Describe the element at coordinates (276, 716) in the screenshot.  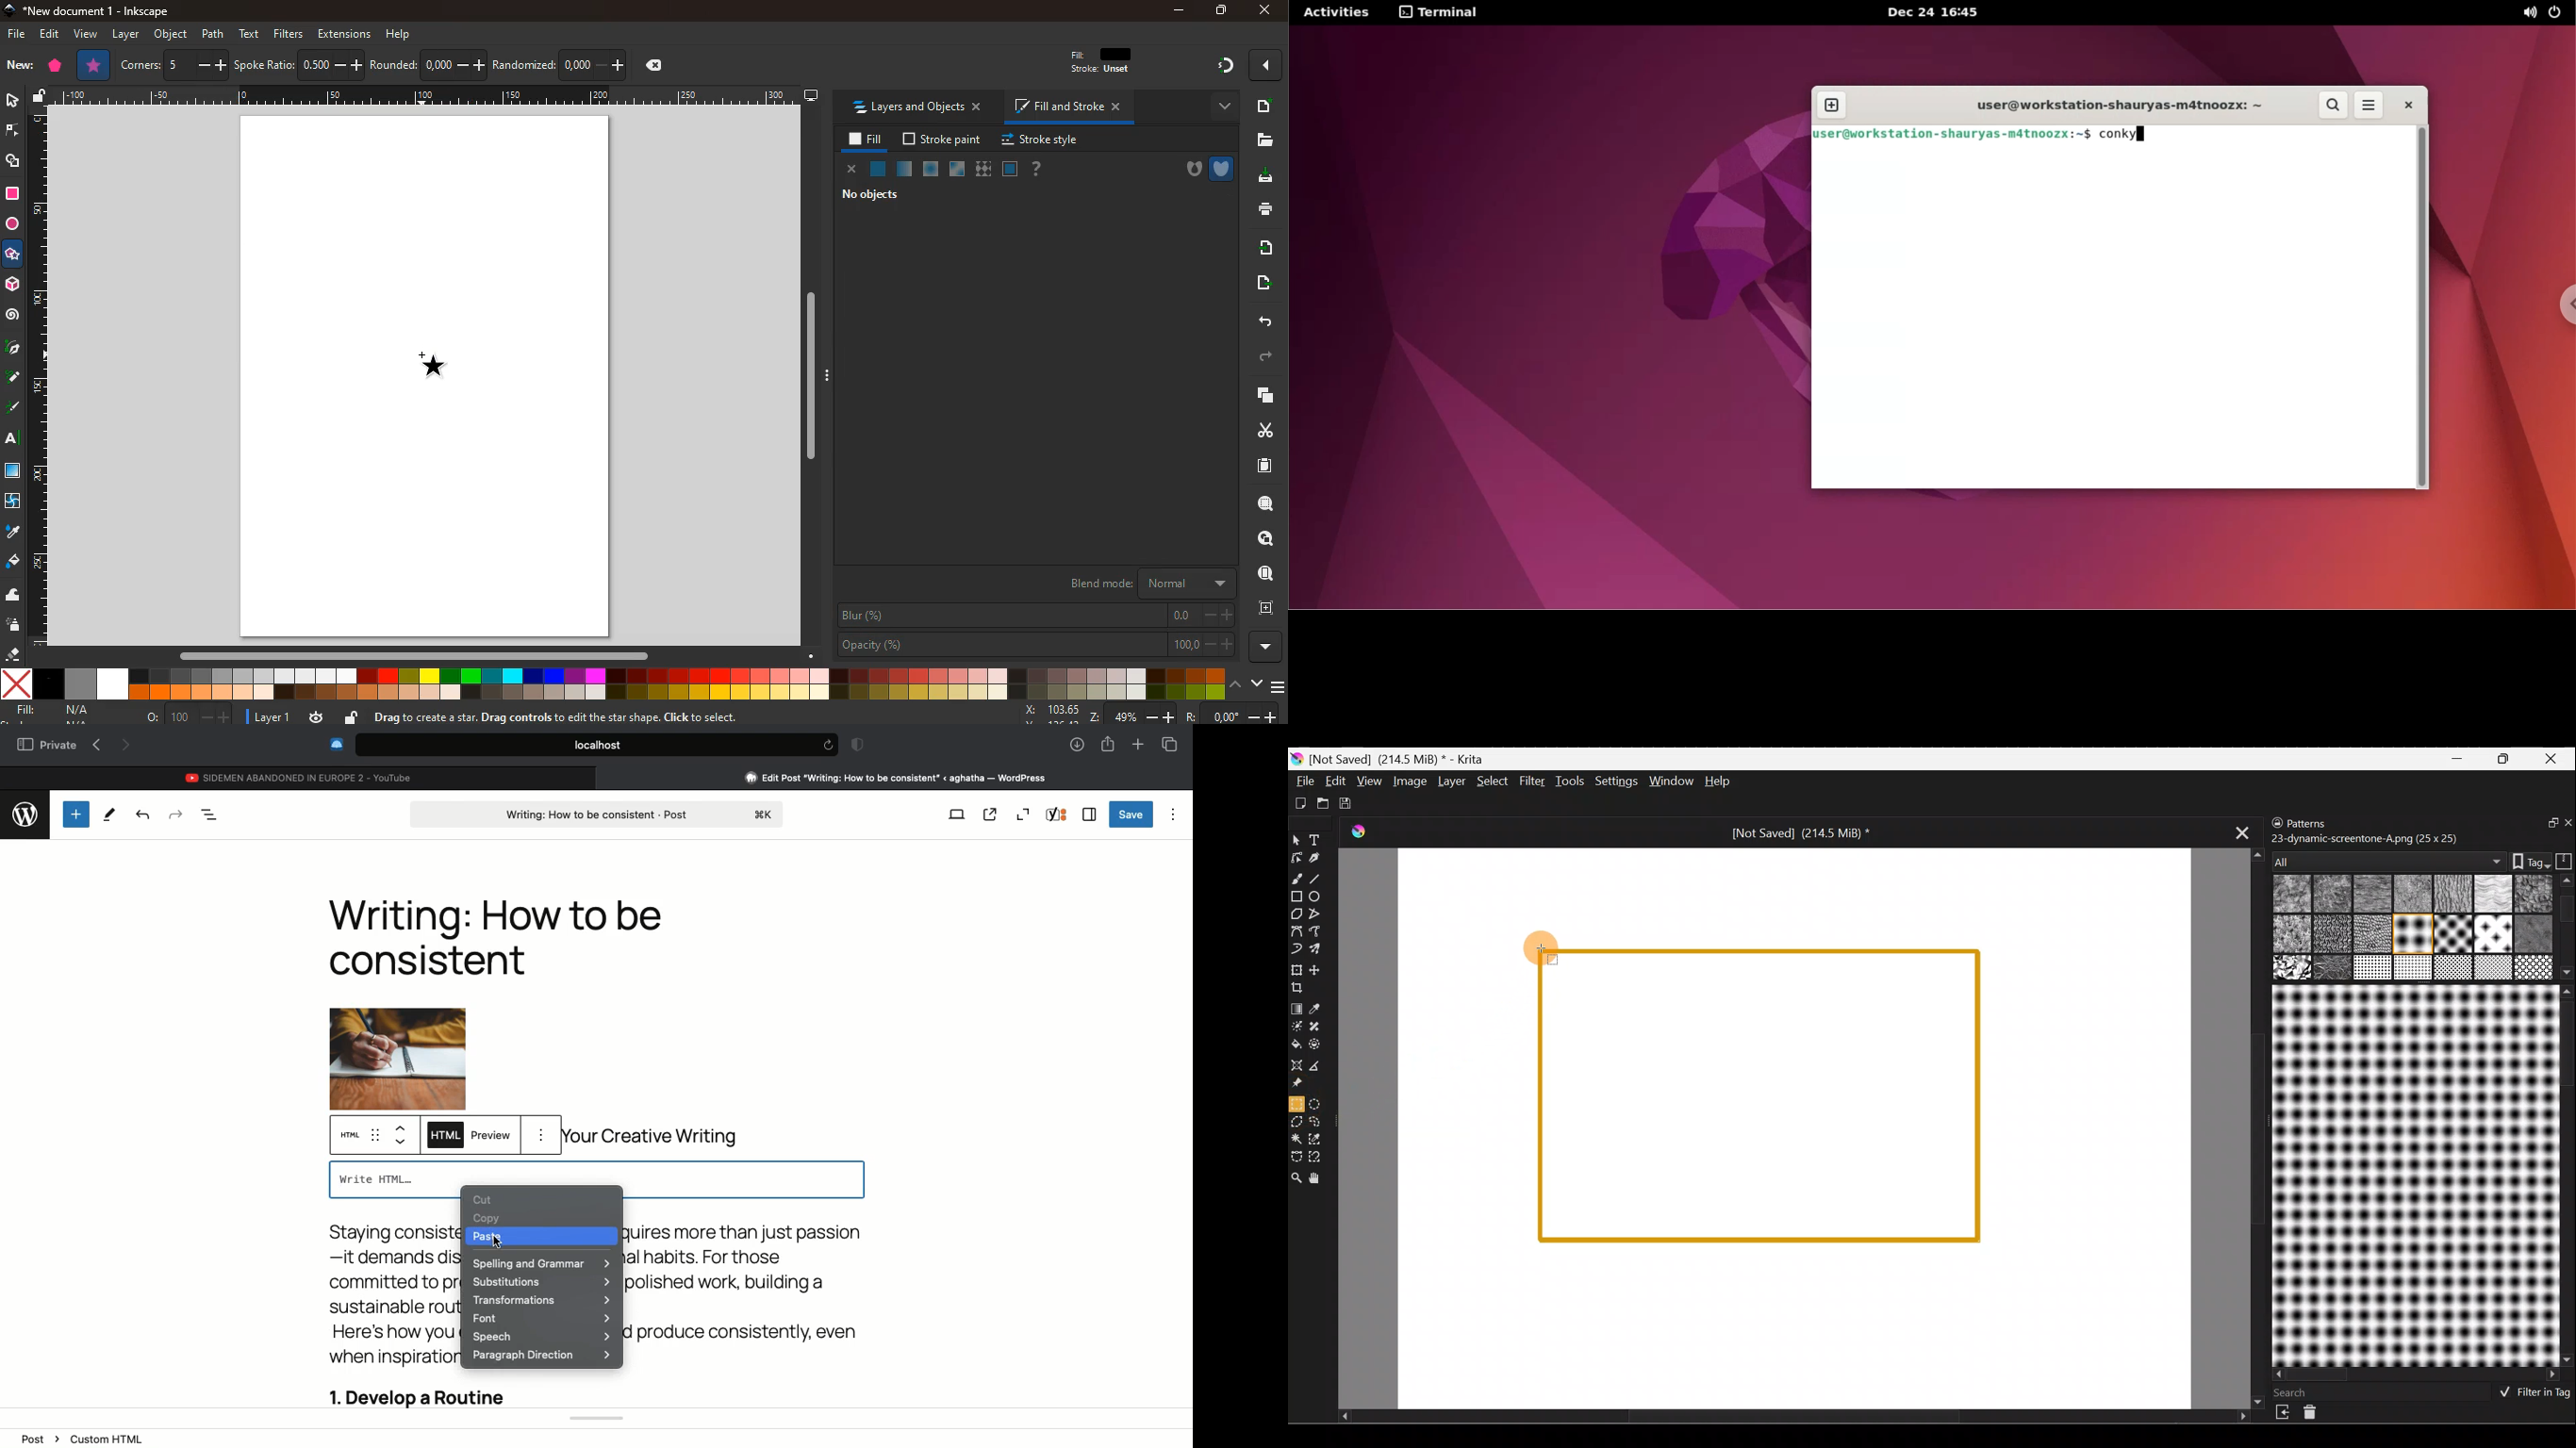
I see `layer 1` at that location.